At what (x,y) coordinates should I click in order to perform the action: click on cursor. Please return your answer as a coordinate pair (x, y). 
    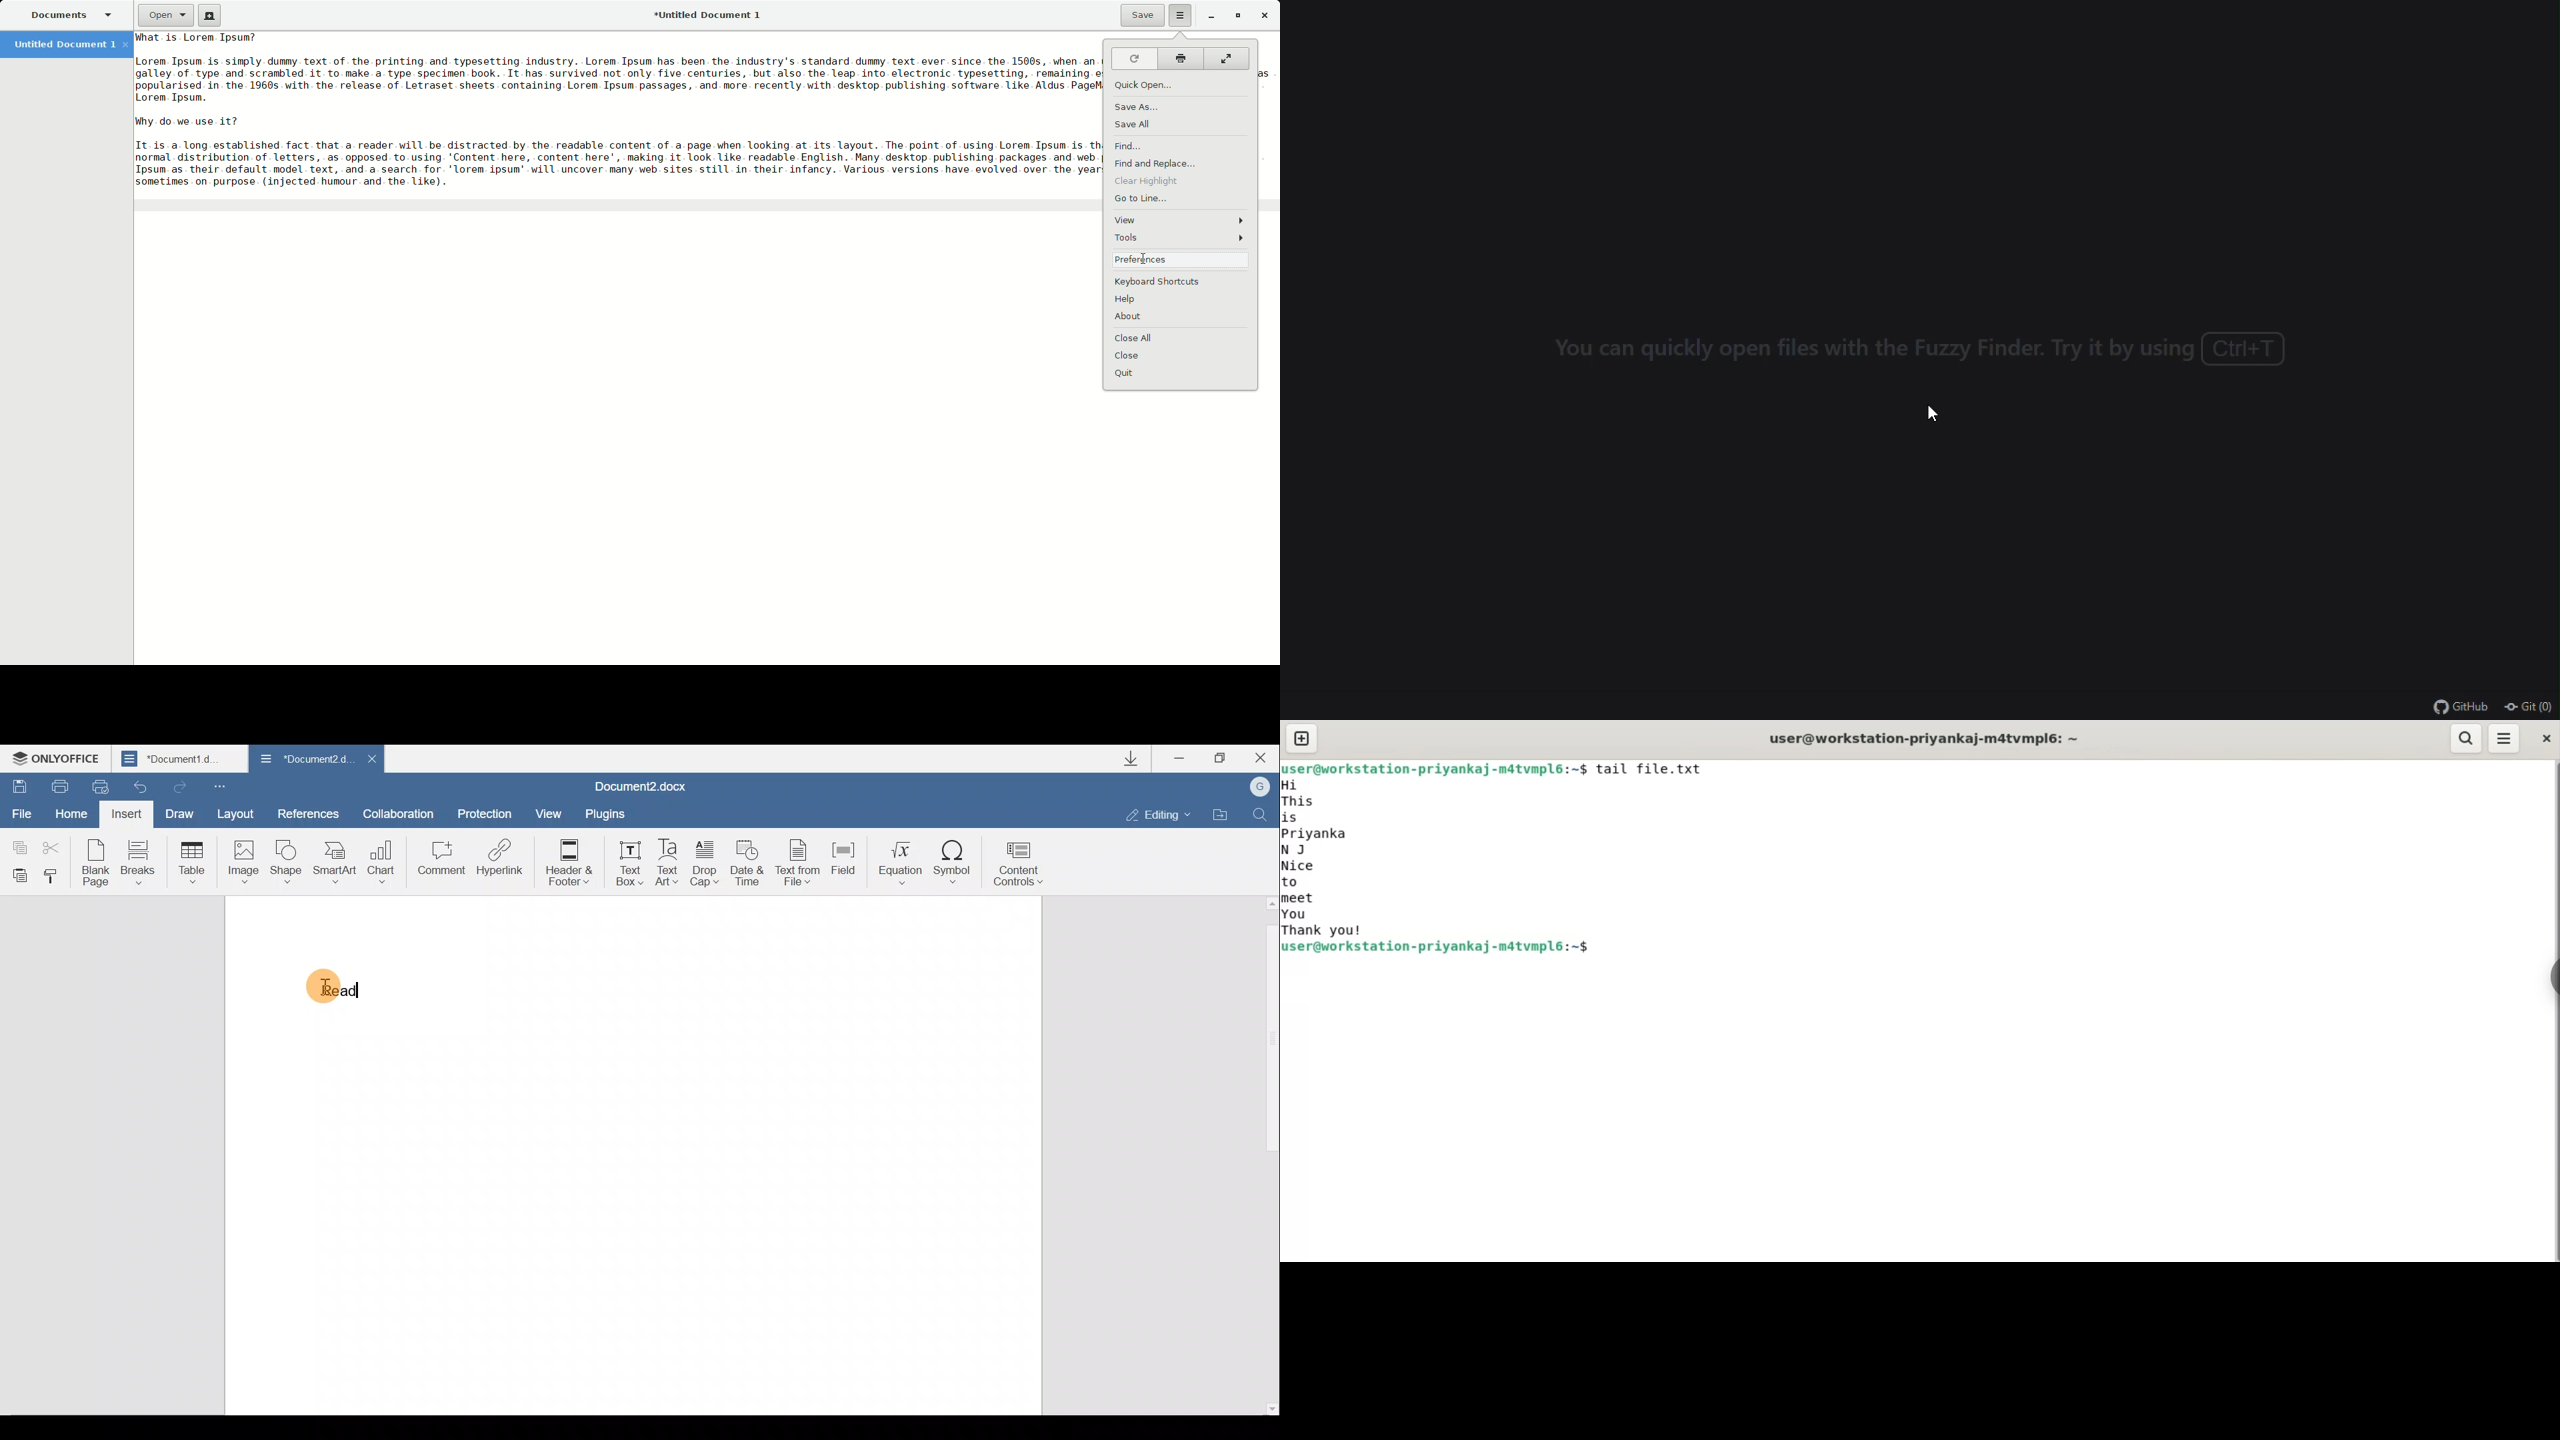
    Looking at the image, I should click on (1597, 951).